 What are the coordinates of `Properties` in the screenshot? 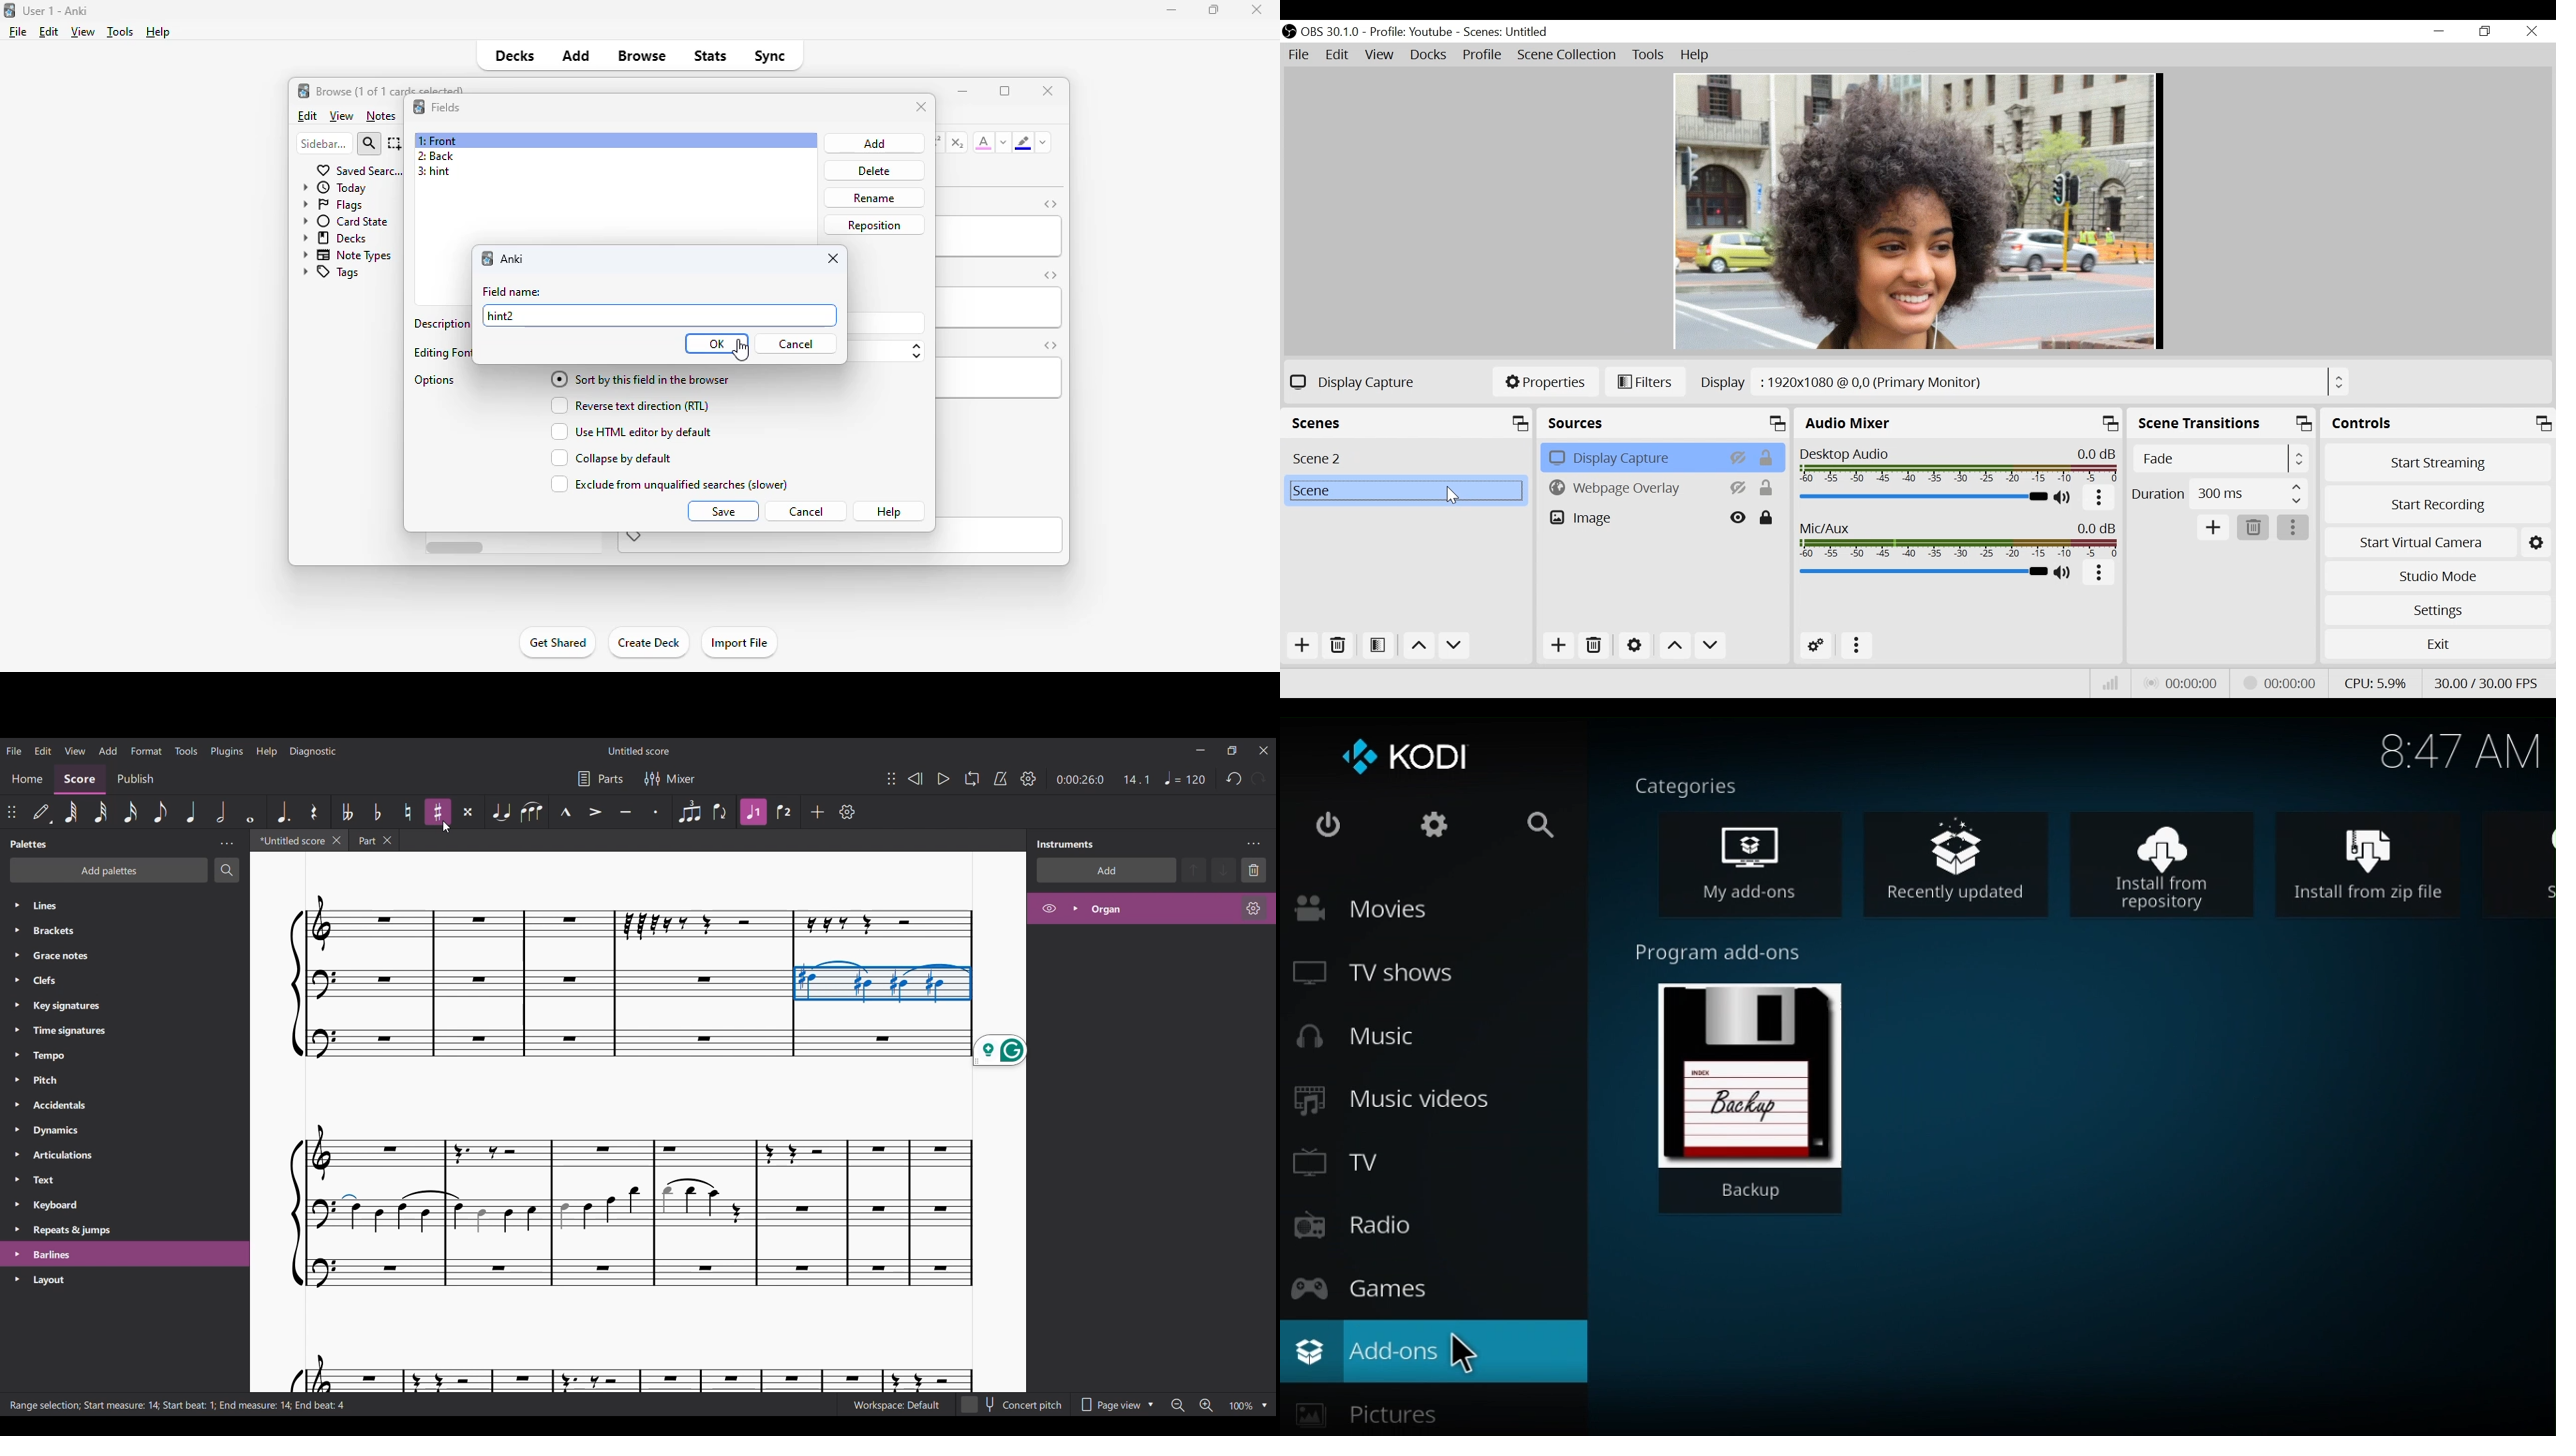 It's located at (1545, 382).